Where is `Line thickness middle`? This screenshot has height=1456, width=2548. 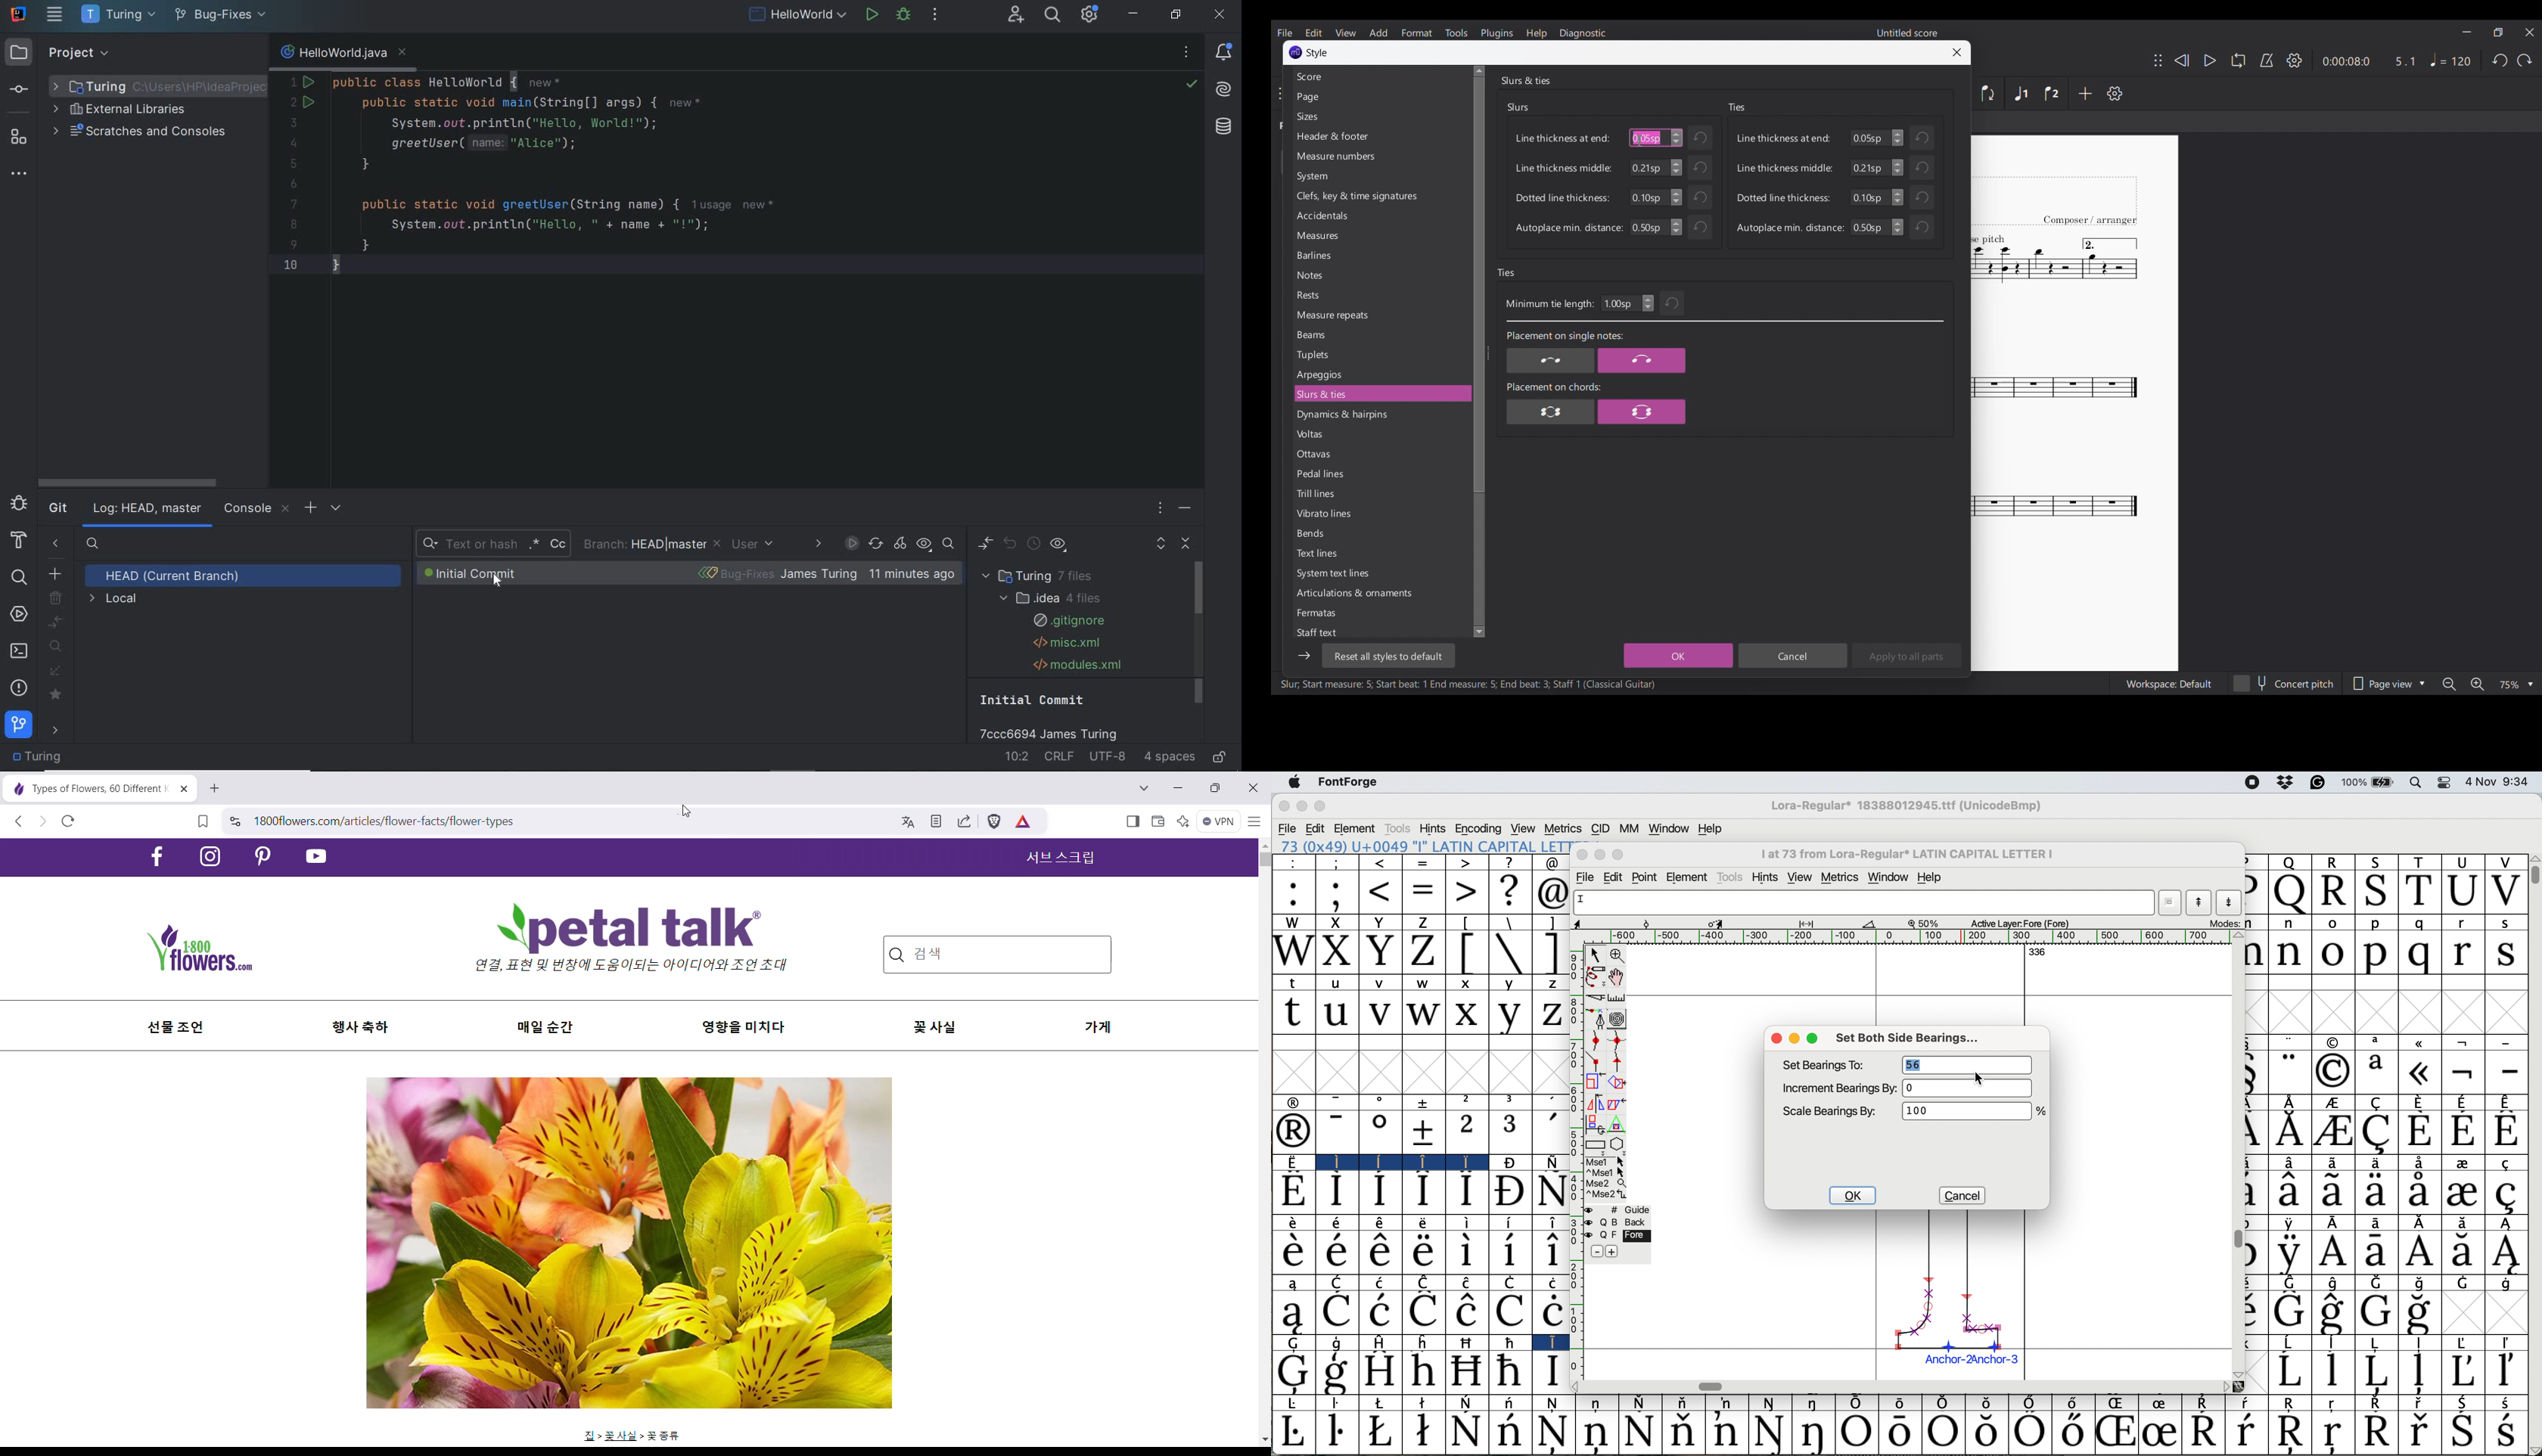 Line thickness middle is located at coordinates (1785, 168).